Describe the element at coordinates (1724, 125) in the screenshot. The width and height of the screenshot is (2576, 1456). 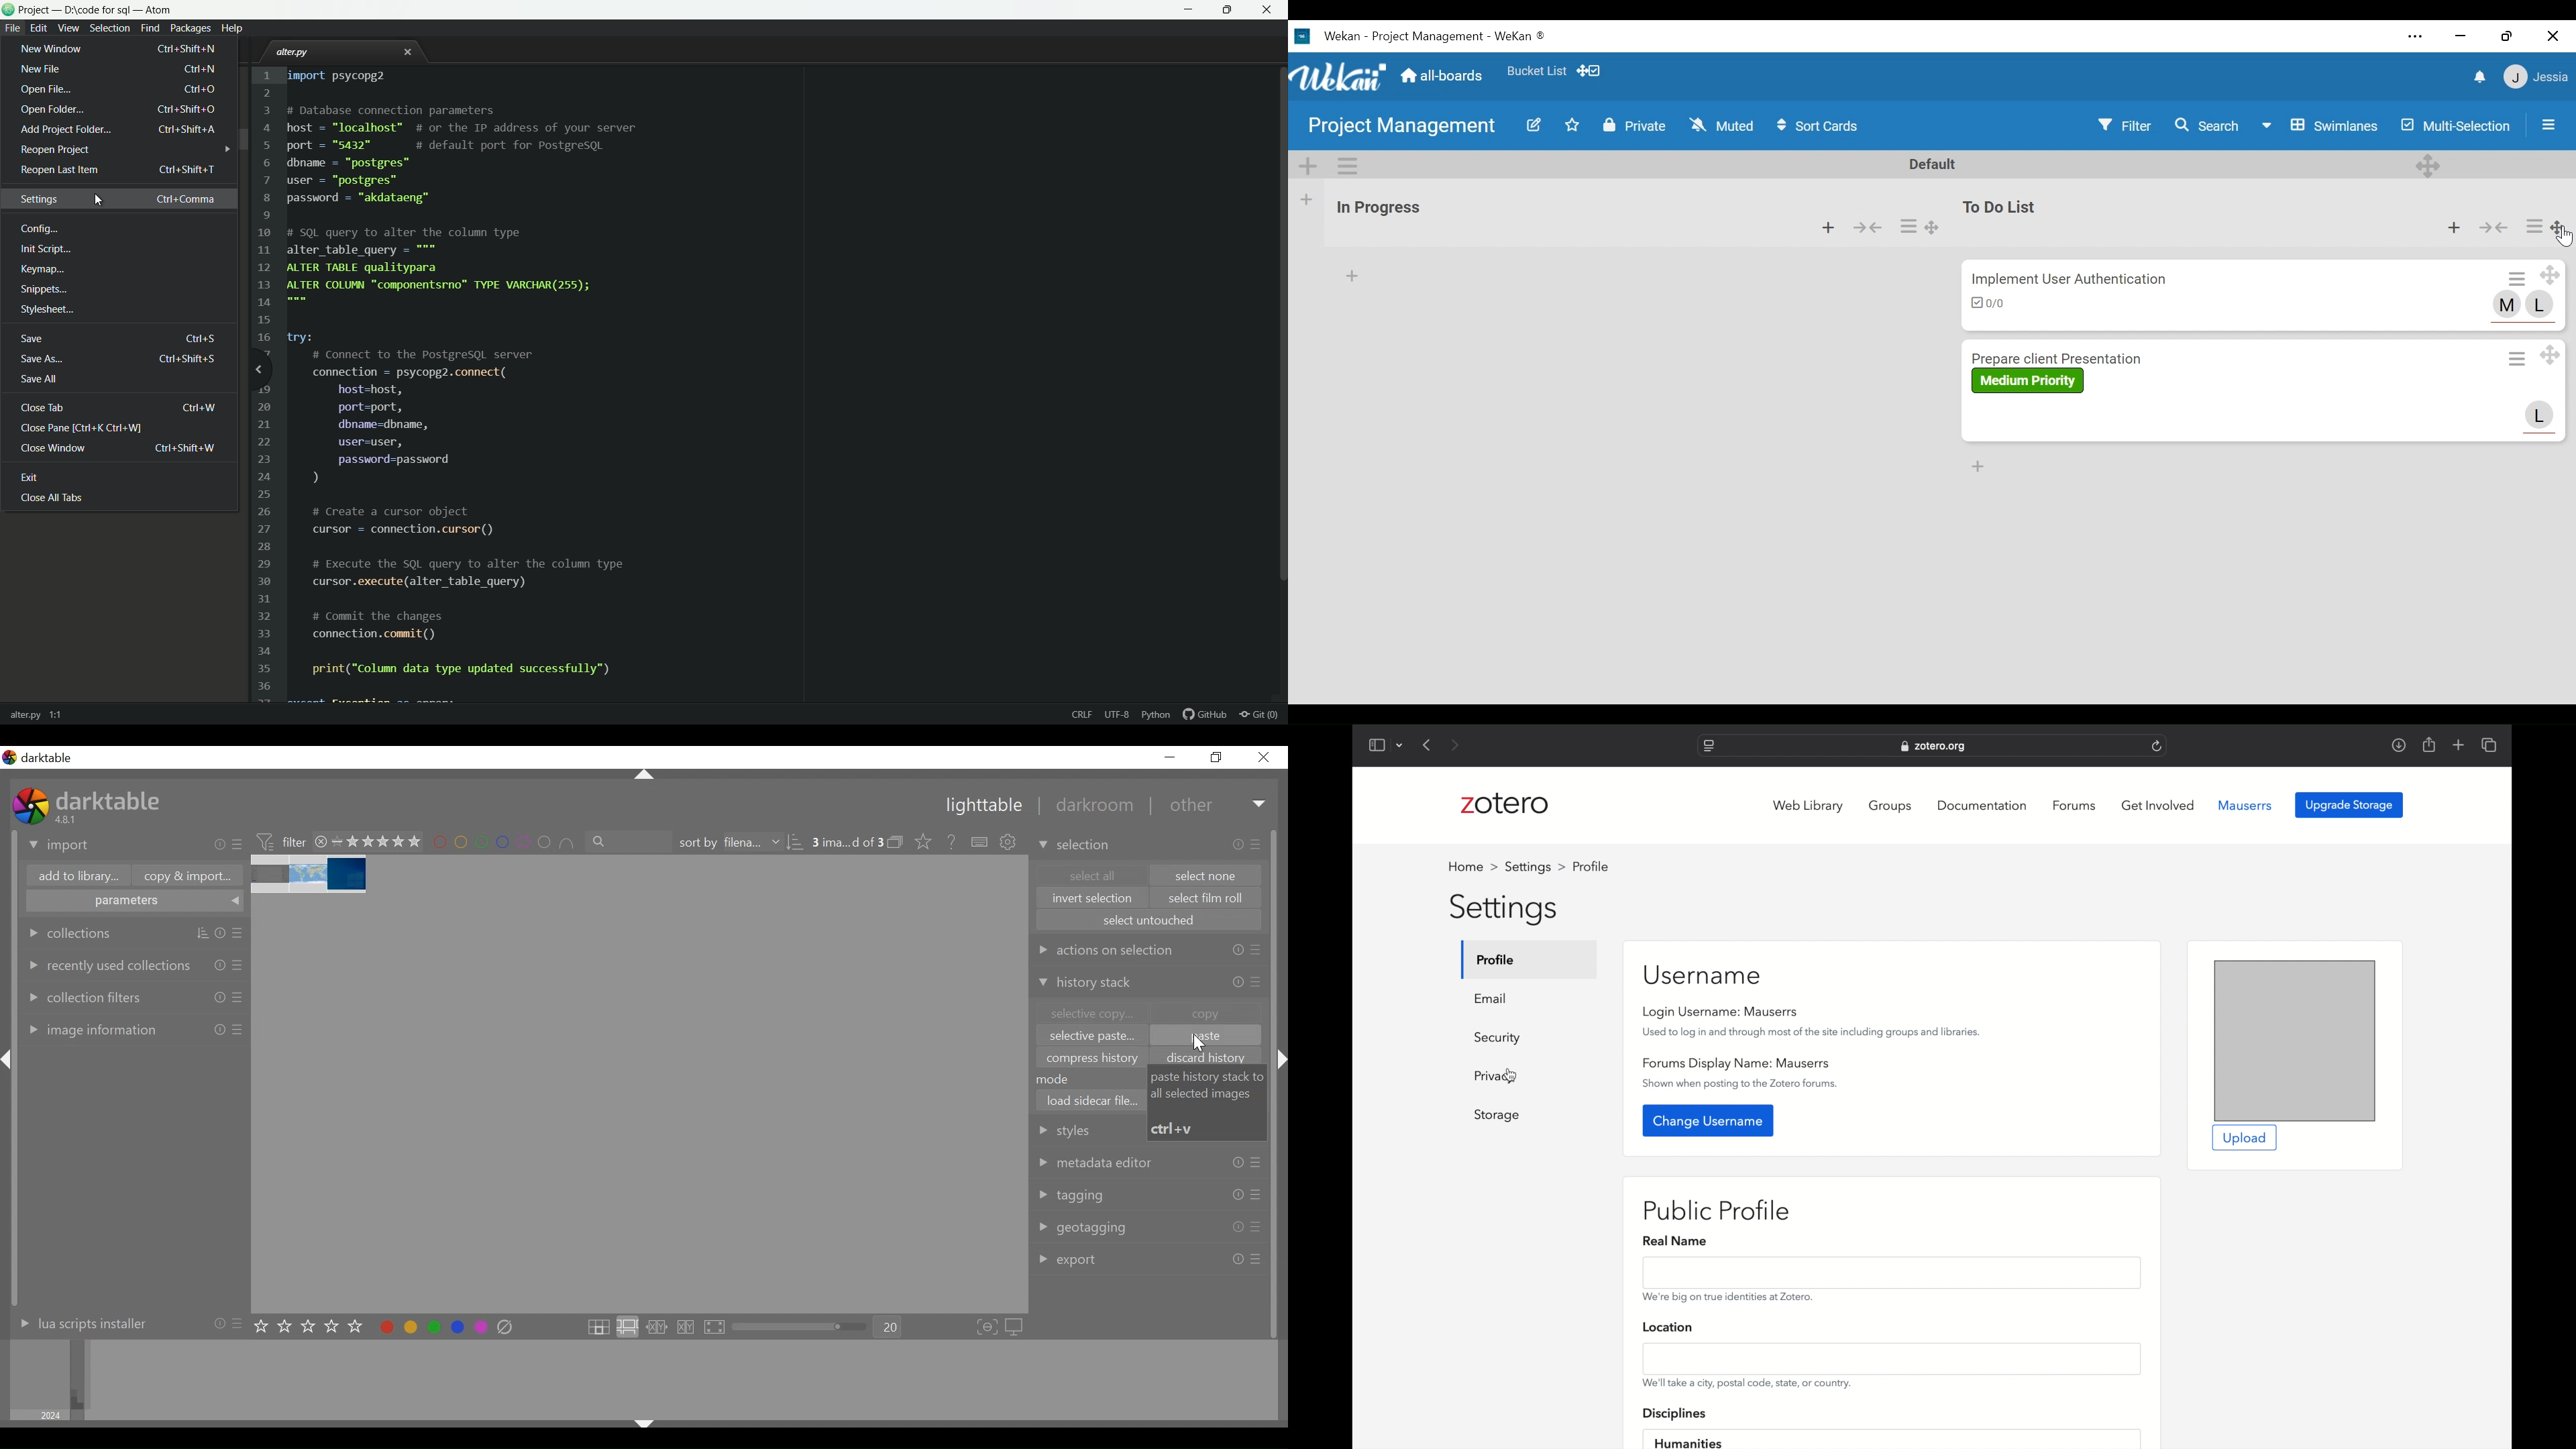
I see `Muted` at that location.